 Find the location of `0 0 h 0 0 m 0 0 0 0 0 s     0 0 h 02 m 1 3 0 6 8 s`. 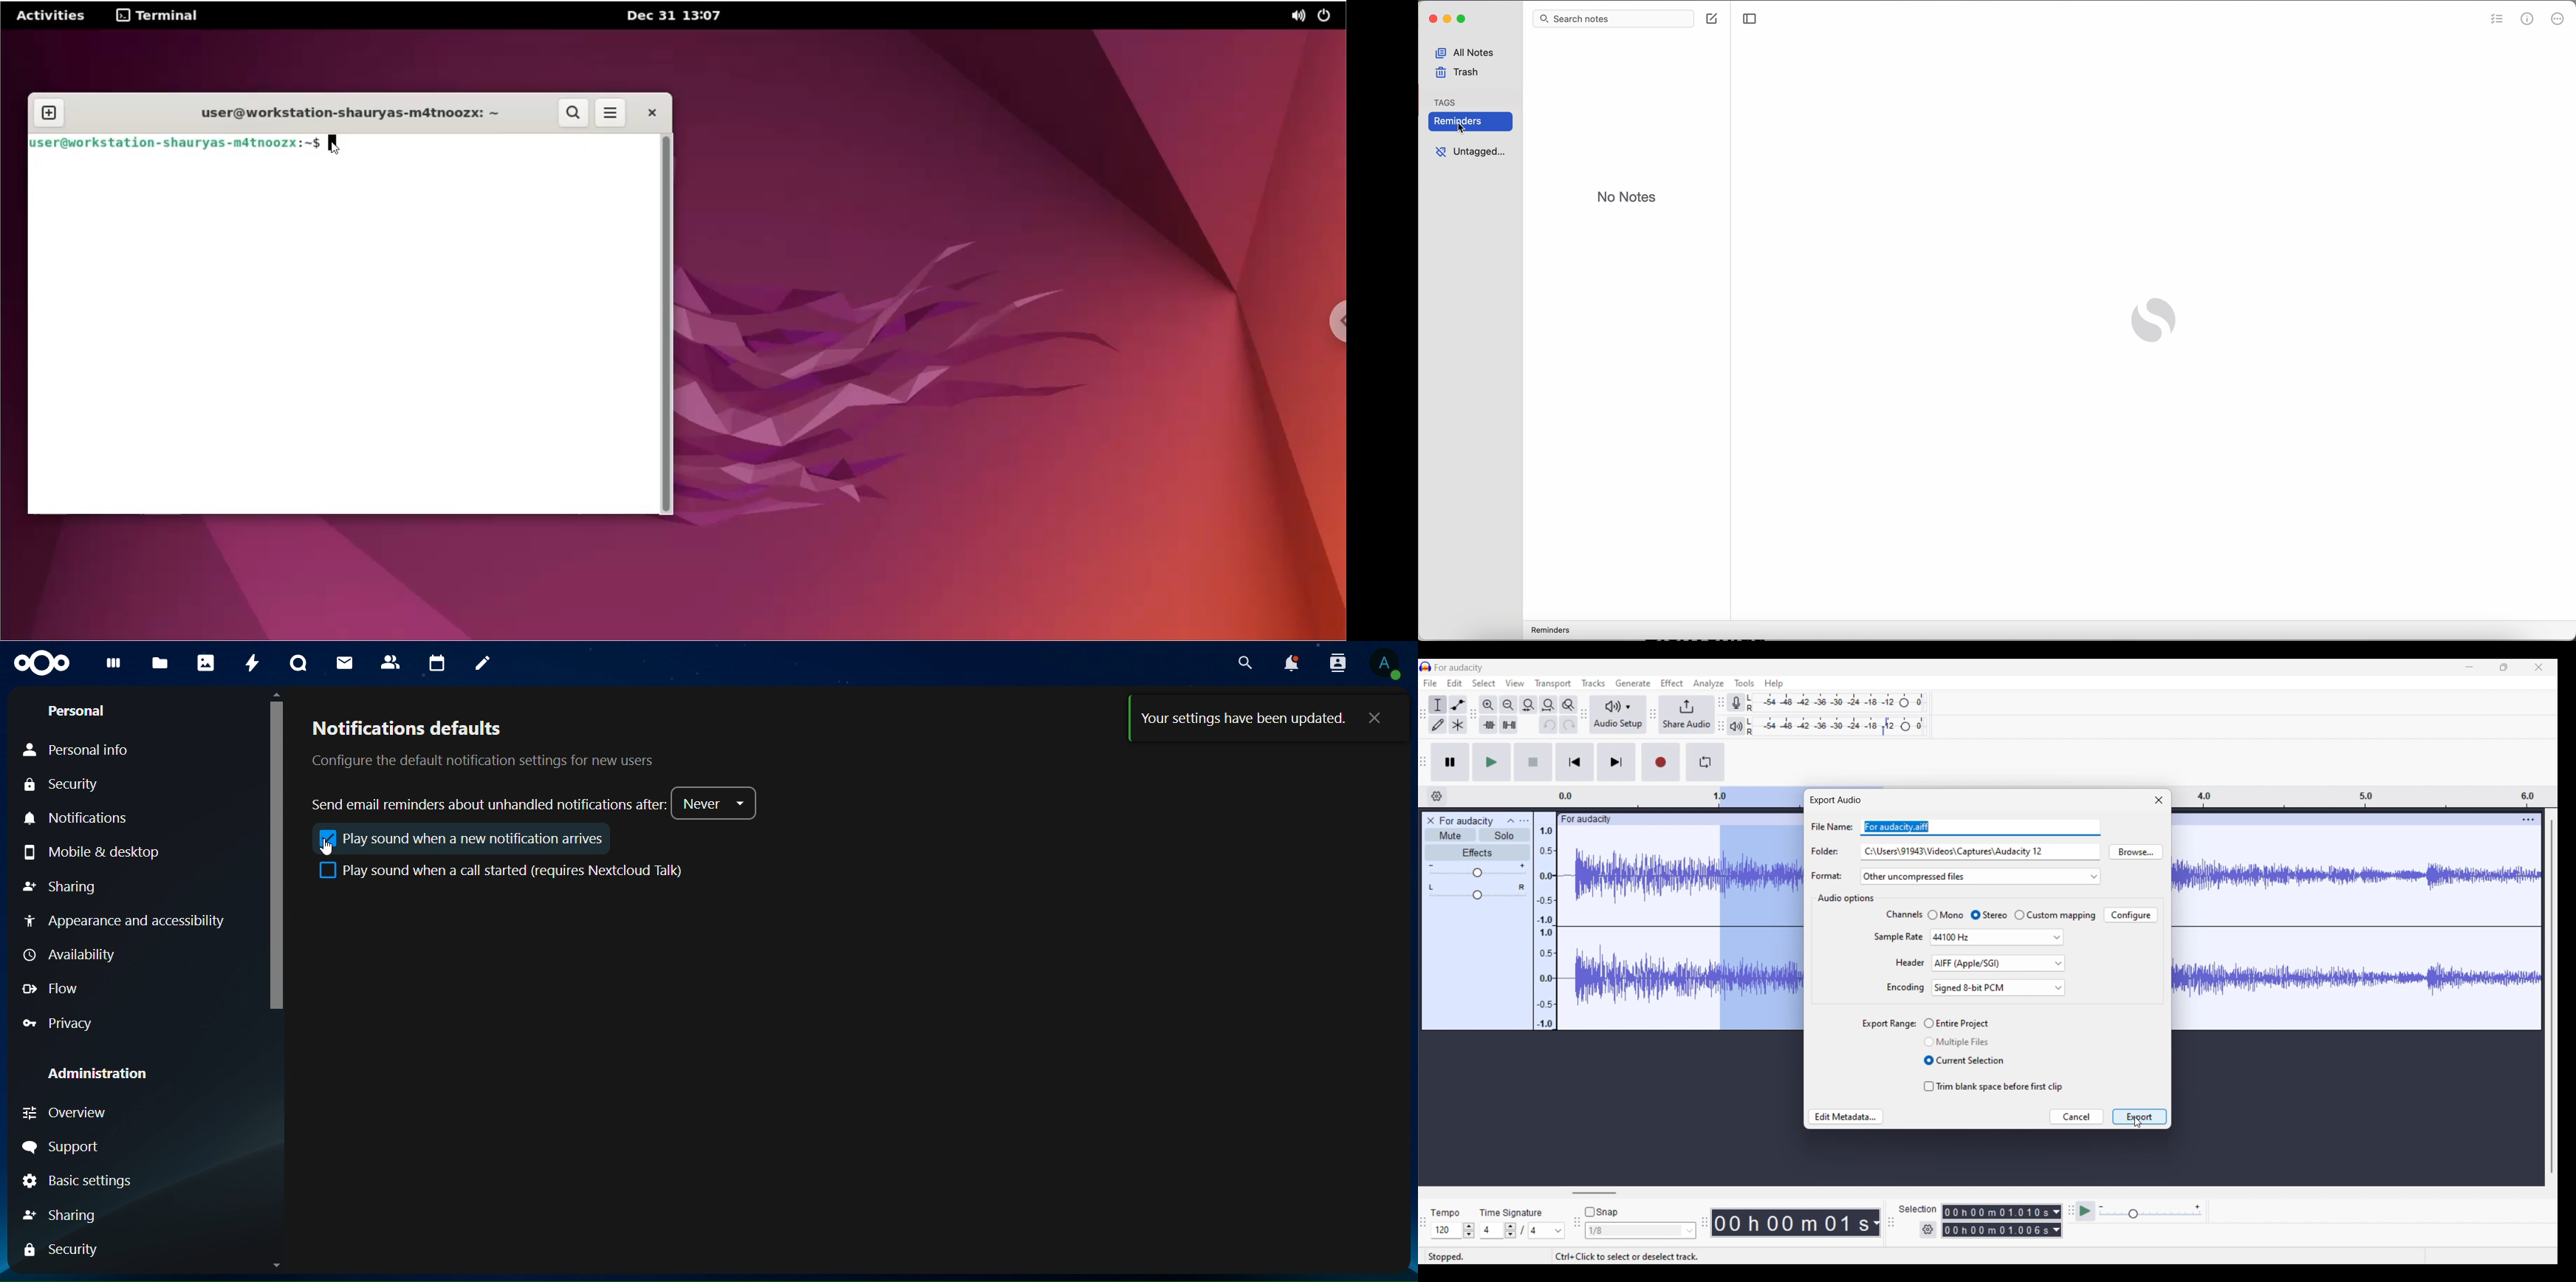

0 0 h 0 0 m 0 0 0 0 0 s     0 0 h 02 m 1 3 0 6 8 s is located at coordinates (1996, 1221).